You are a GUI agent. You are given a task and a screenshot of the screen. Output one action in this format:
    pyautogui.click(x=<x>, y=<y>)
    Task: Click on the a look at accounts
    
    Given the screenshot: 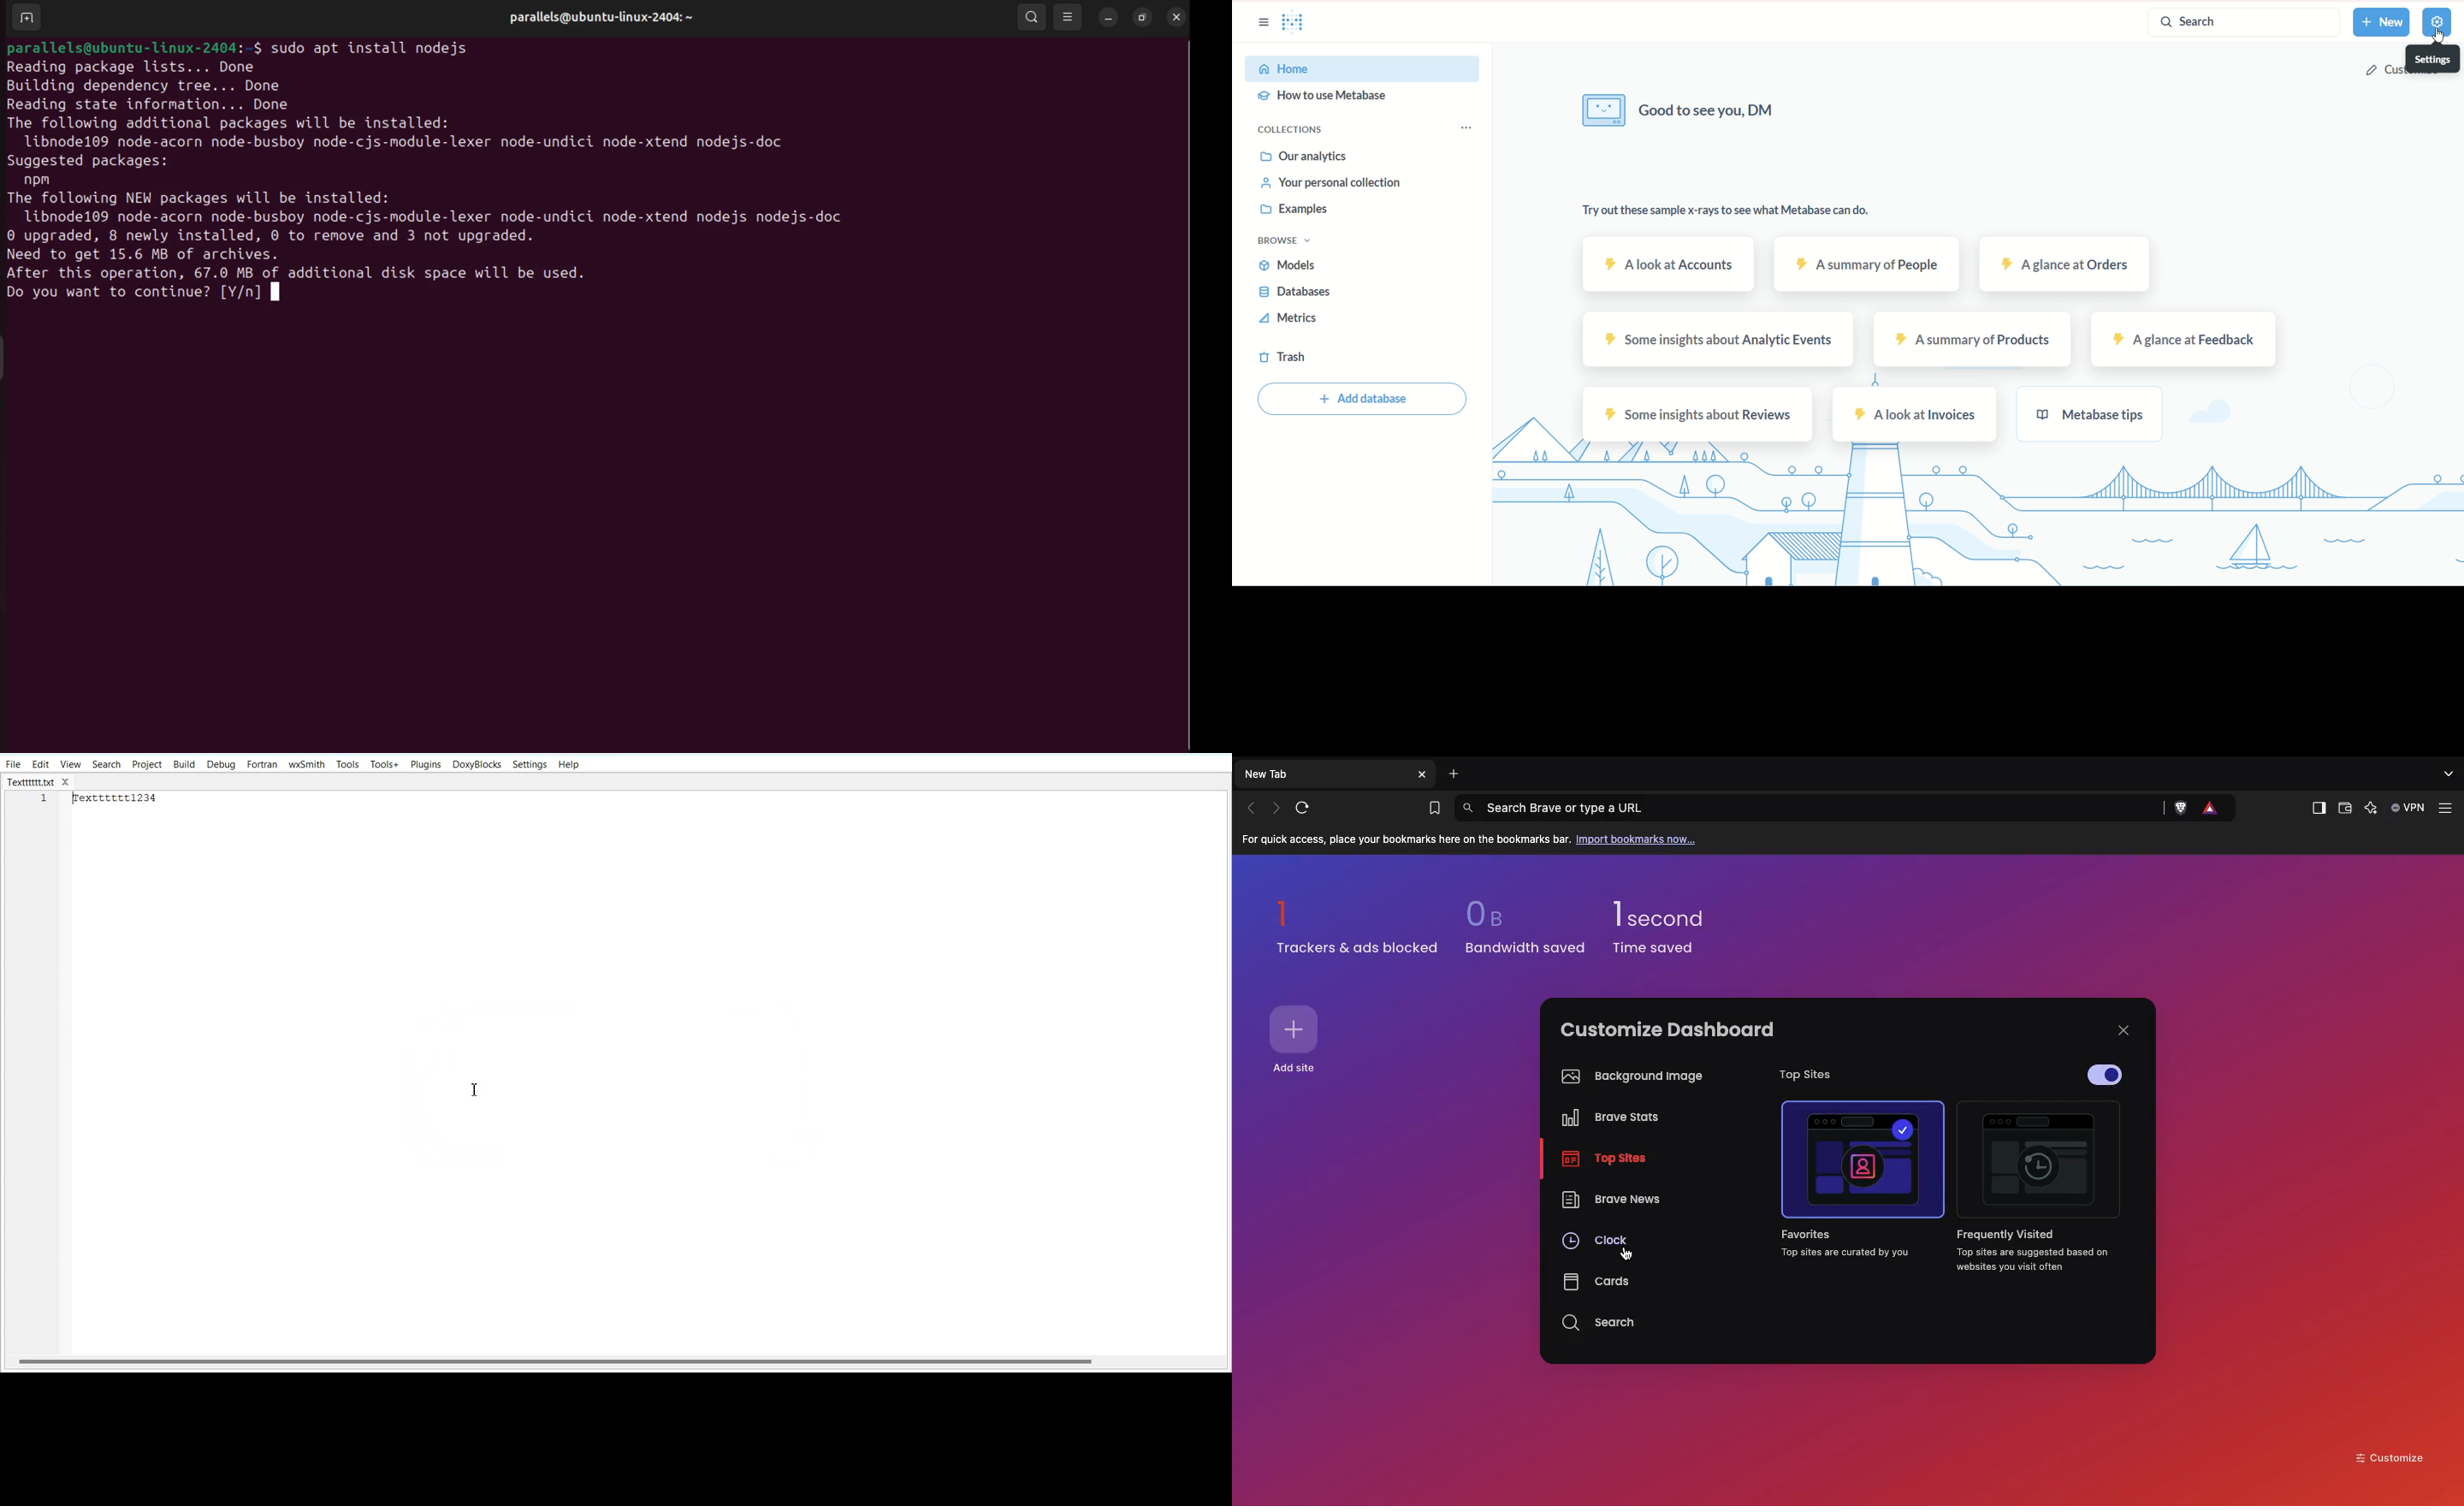 What is the action you would take?
    pyautogui.click(x=1673, y=265)
    